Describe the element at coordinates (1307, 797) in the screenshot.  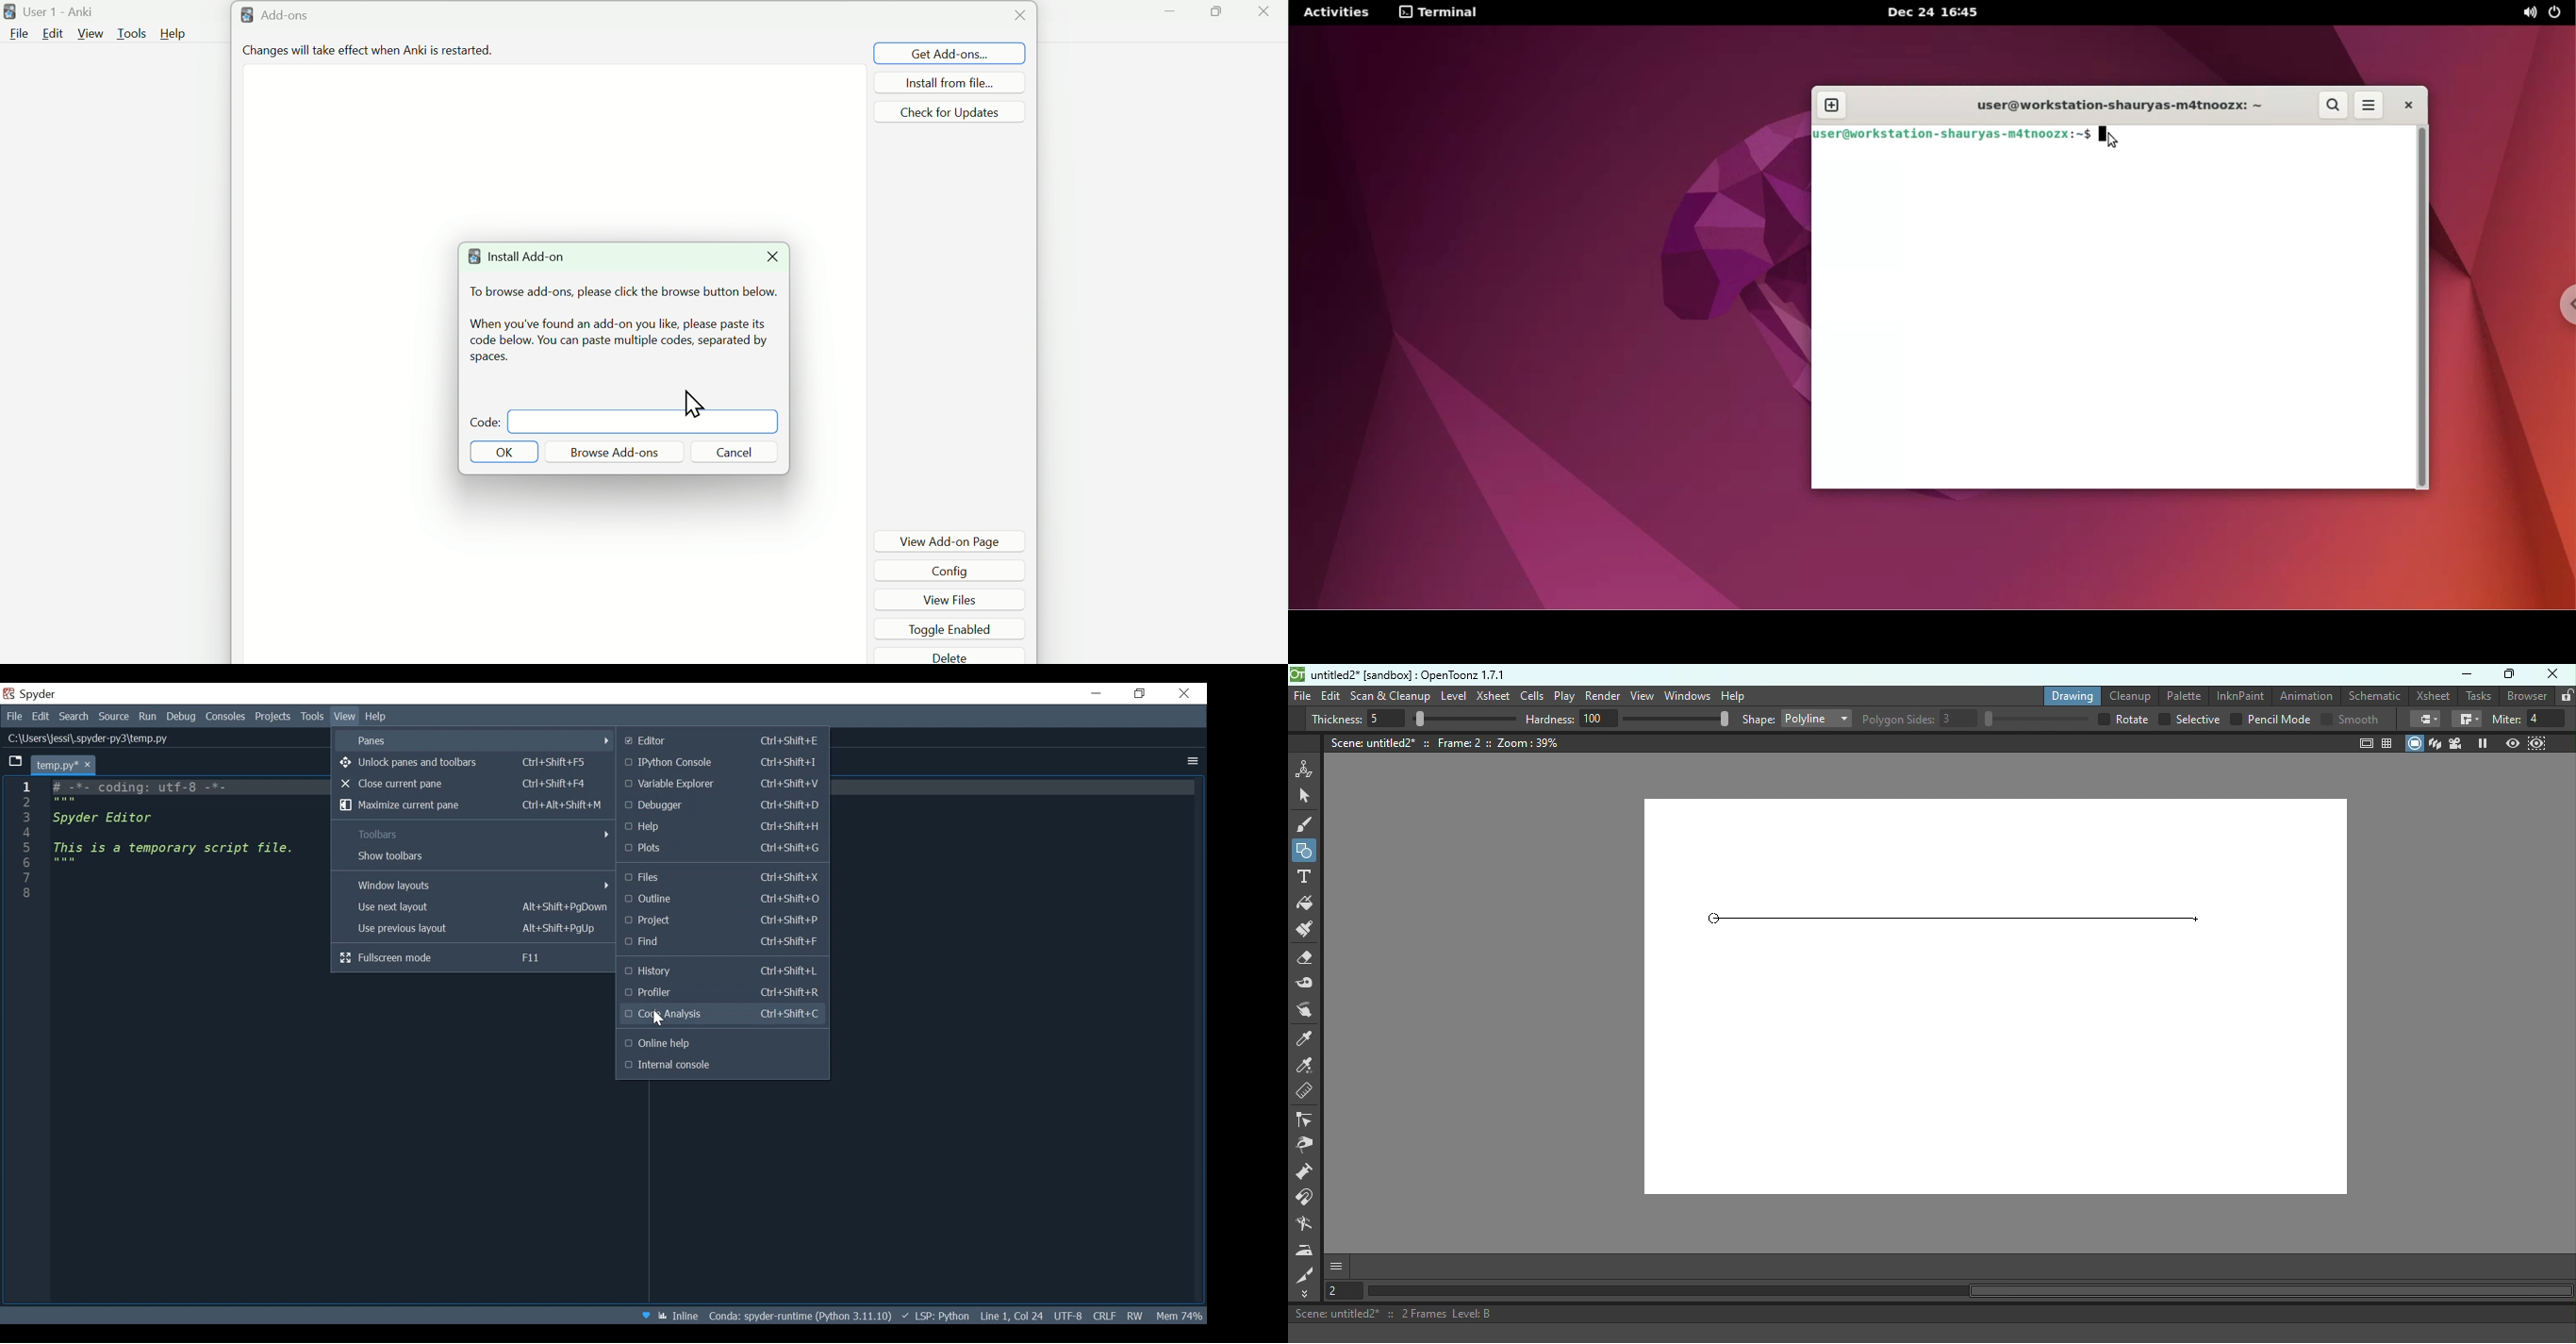
I see `Selection tool` at that location.